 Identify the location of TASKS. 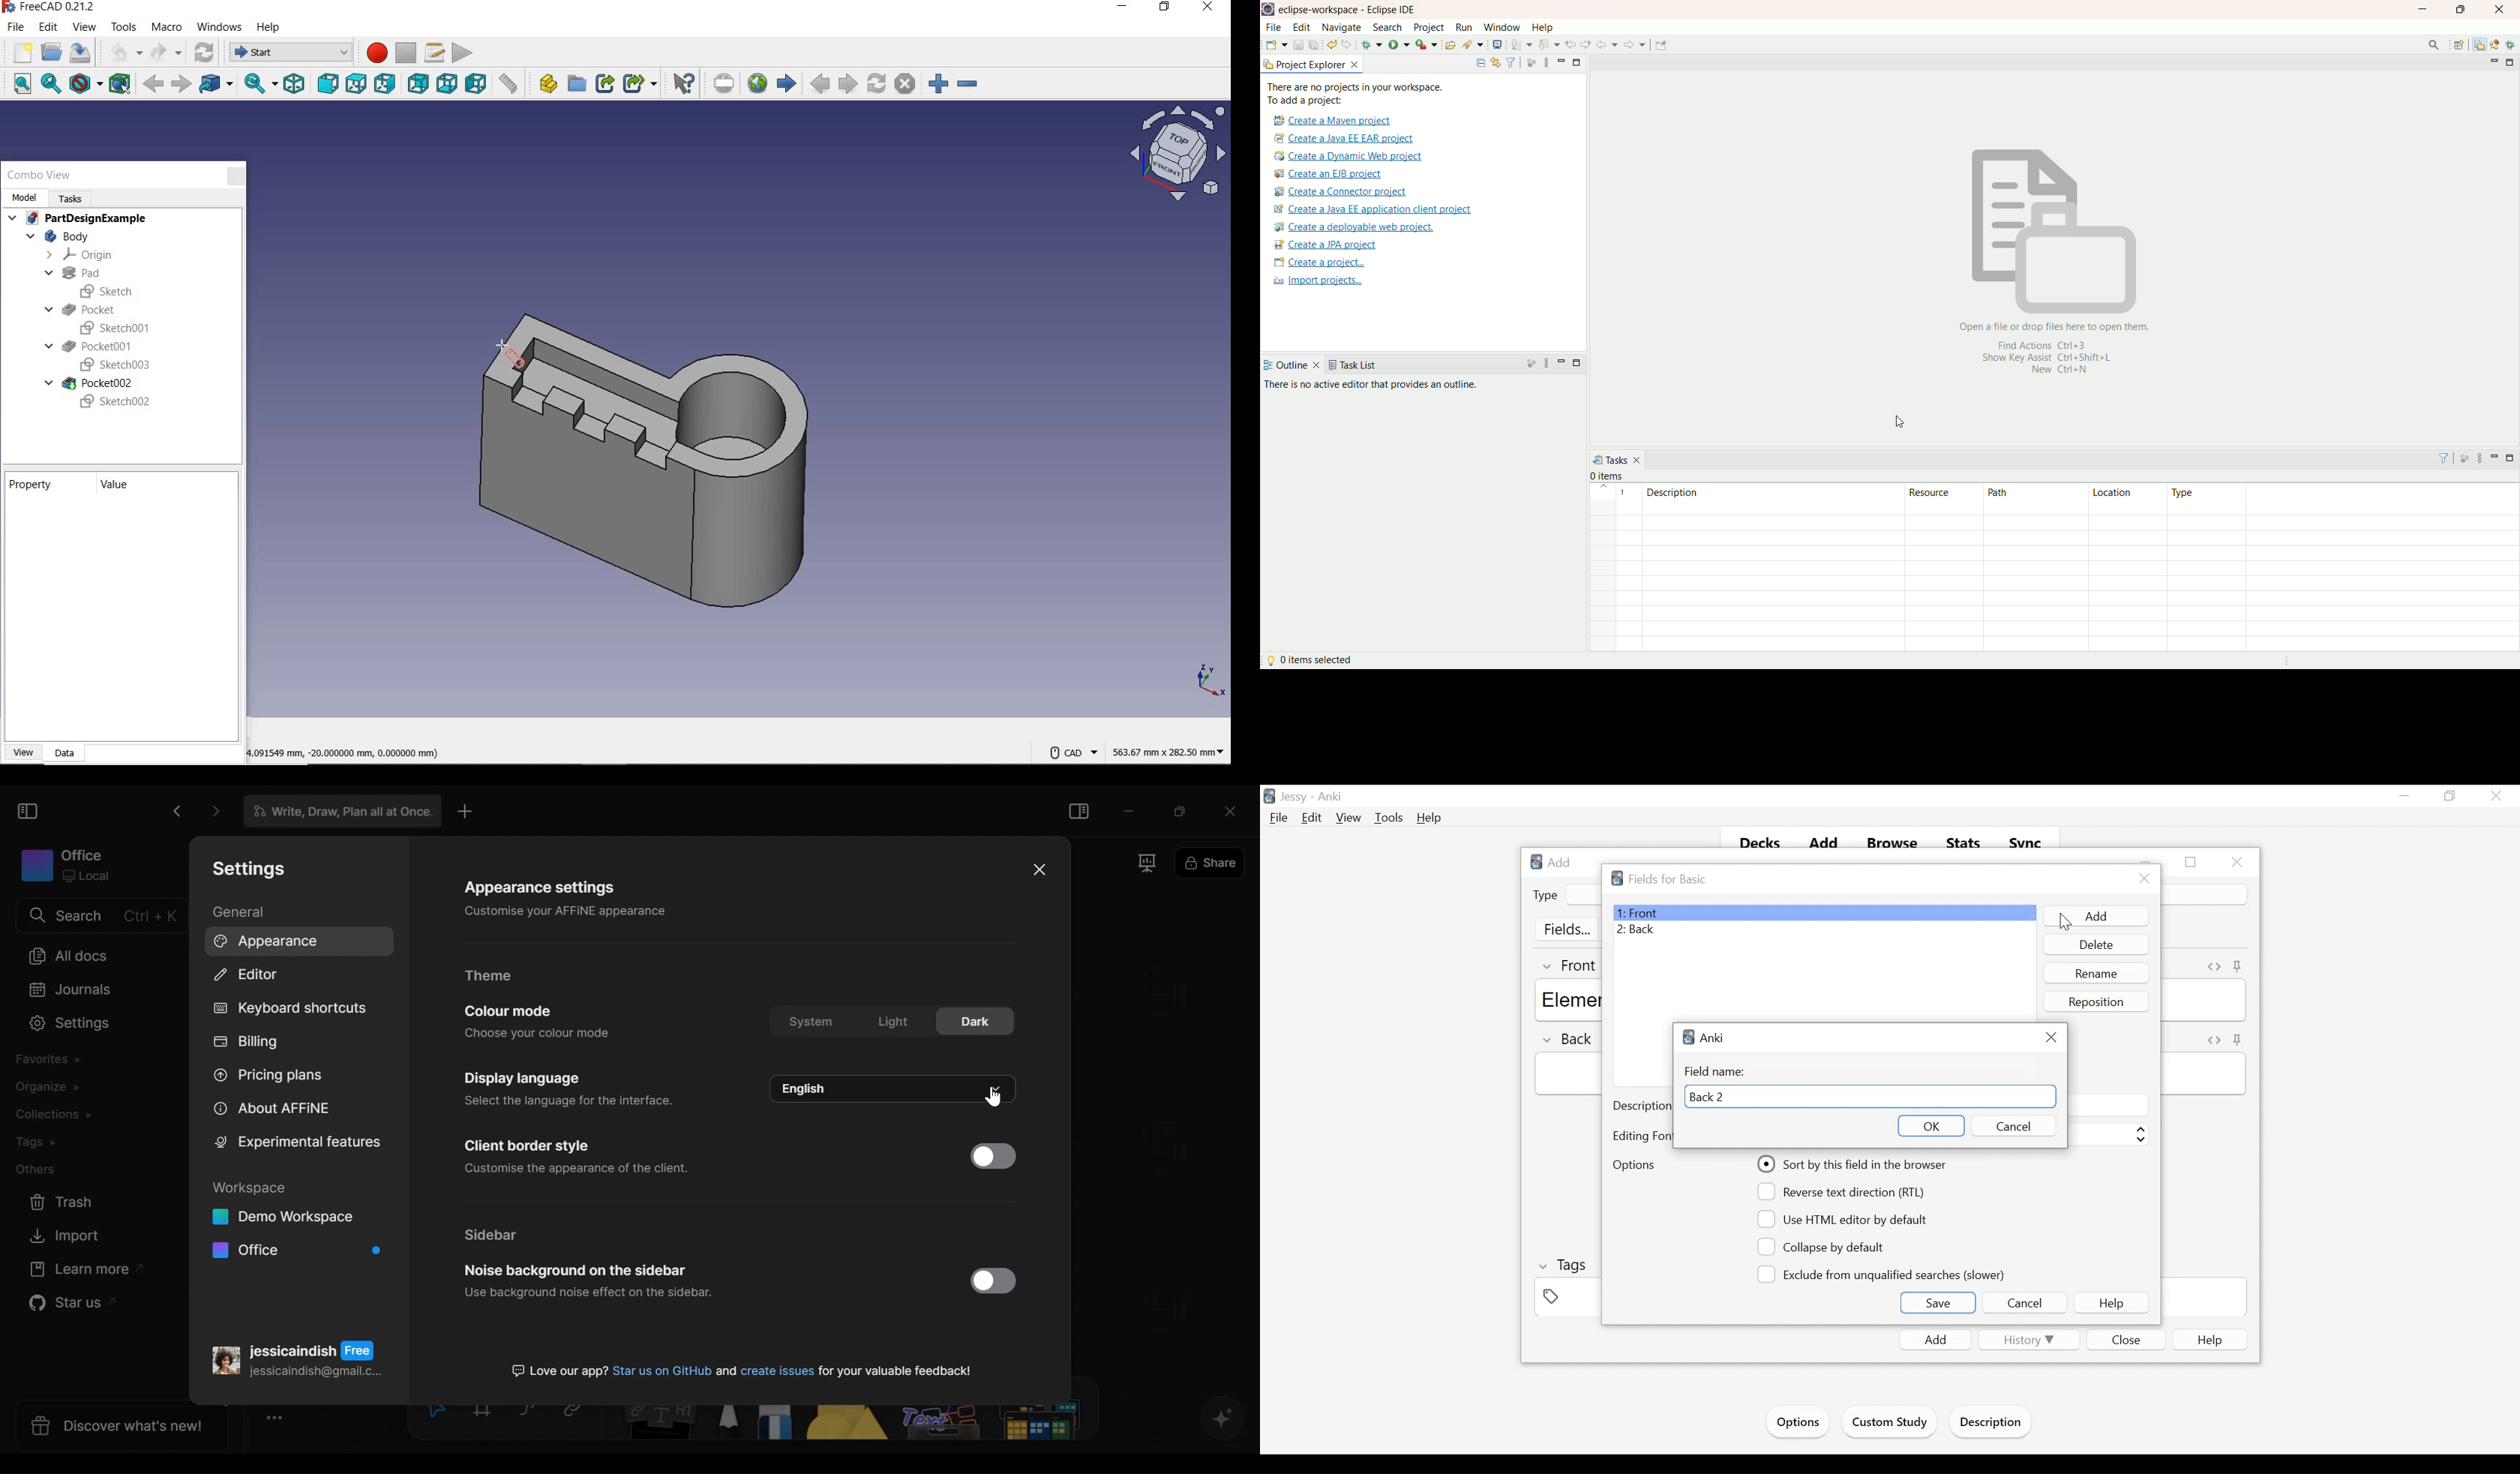
(73, 198).